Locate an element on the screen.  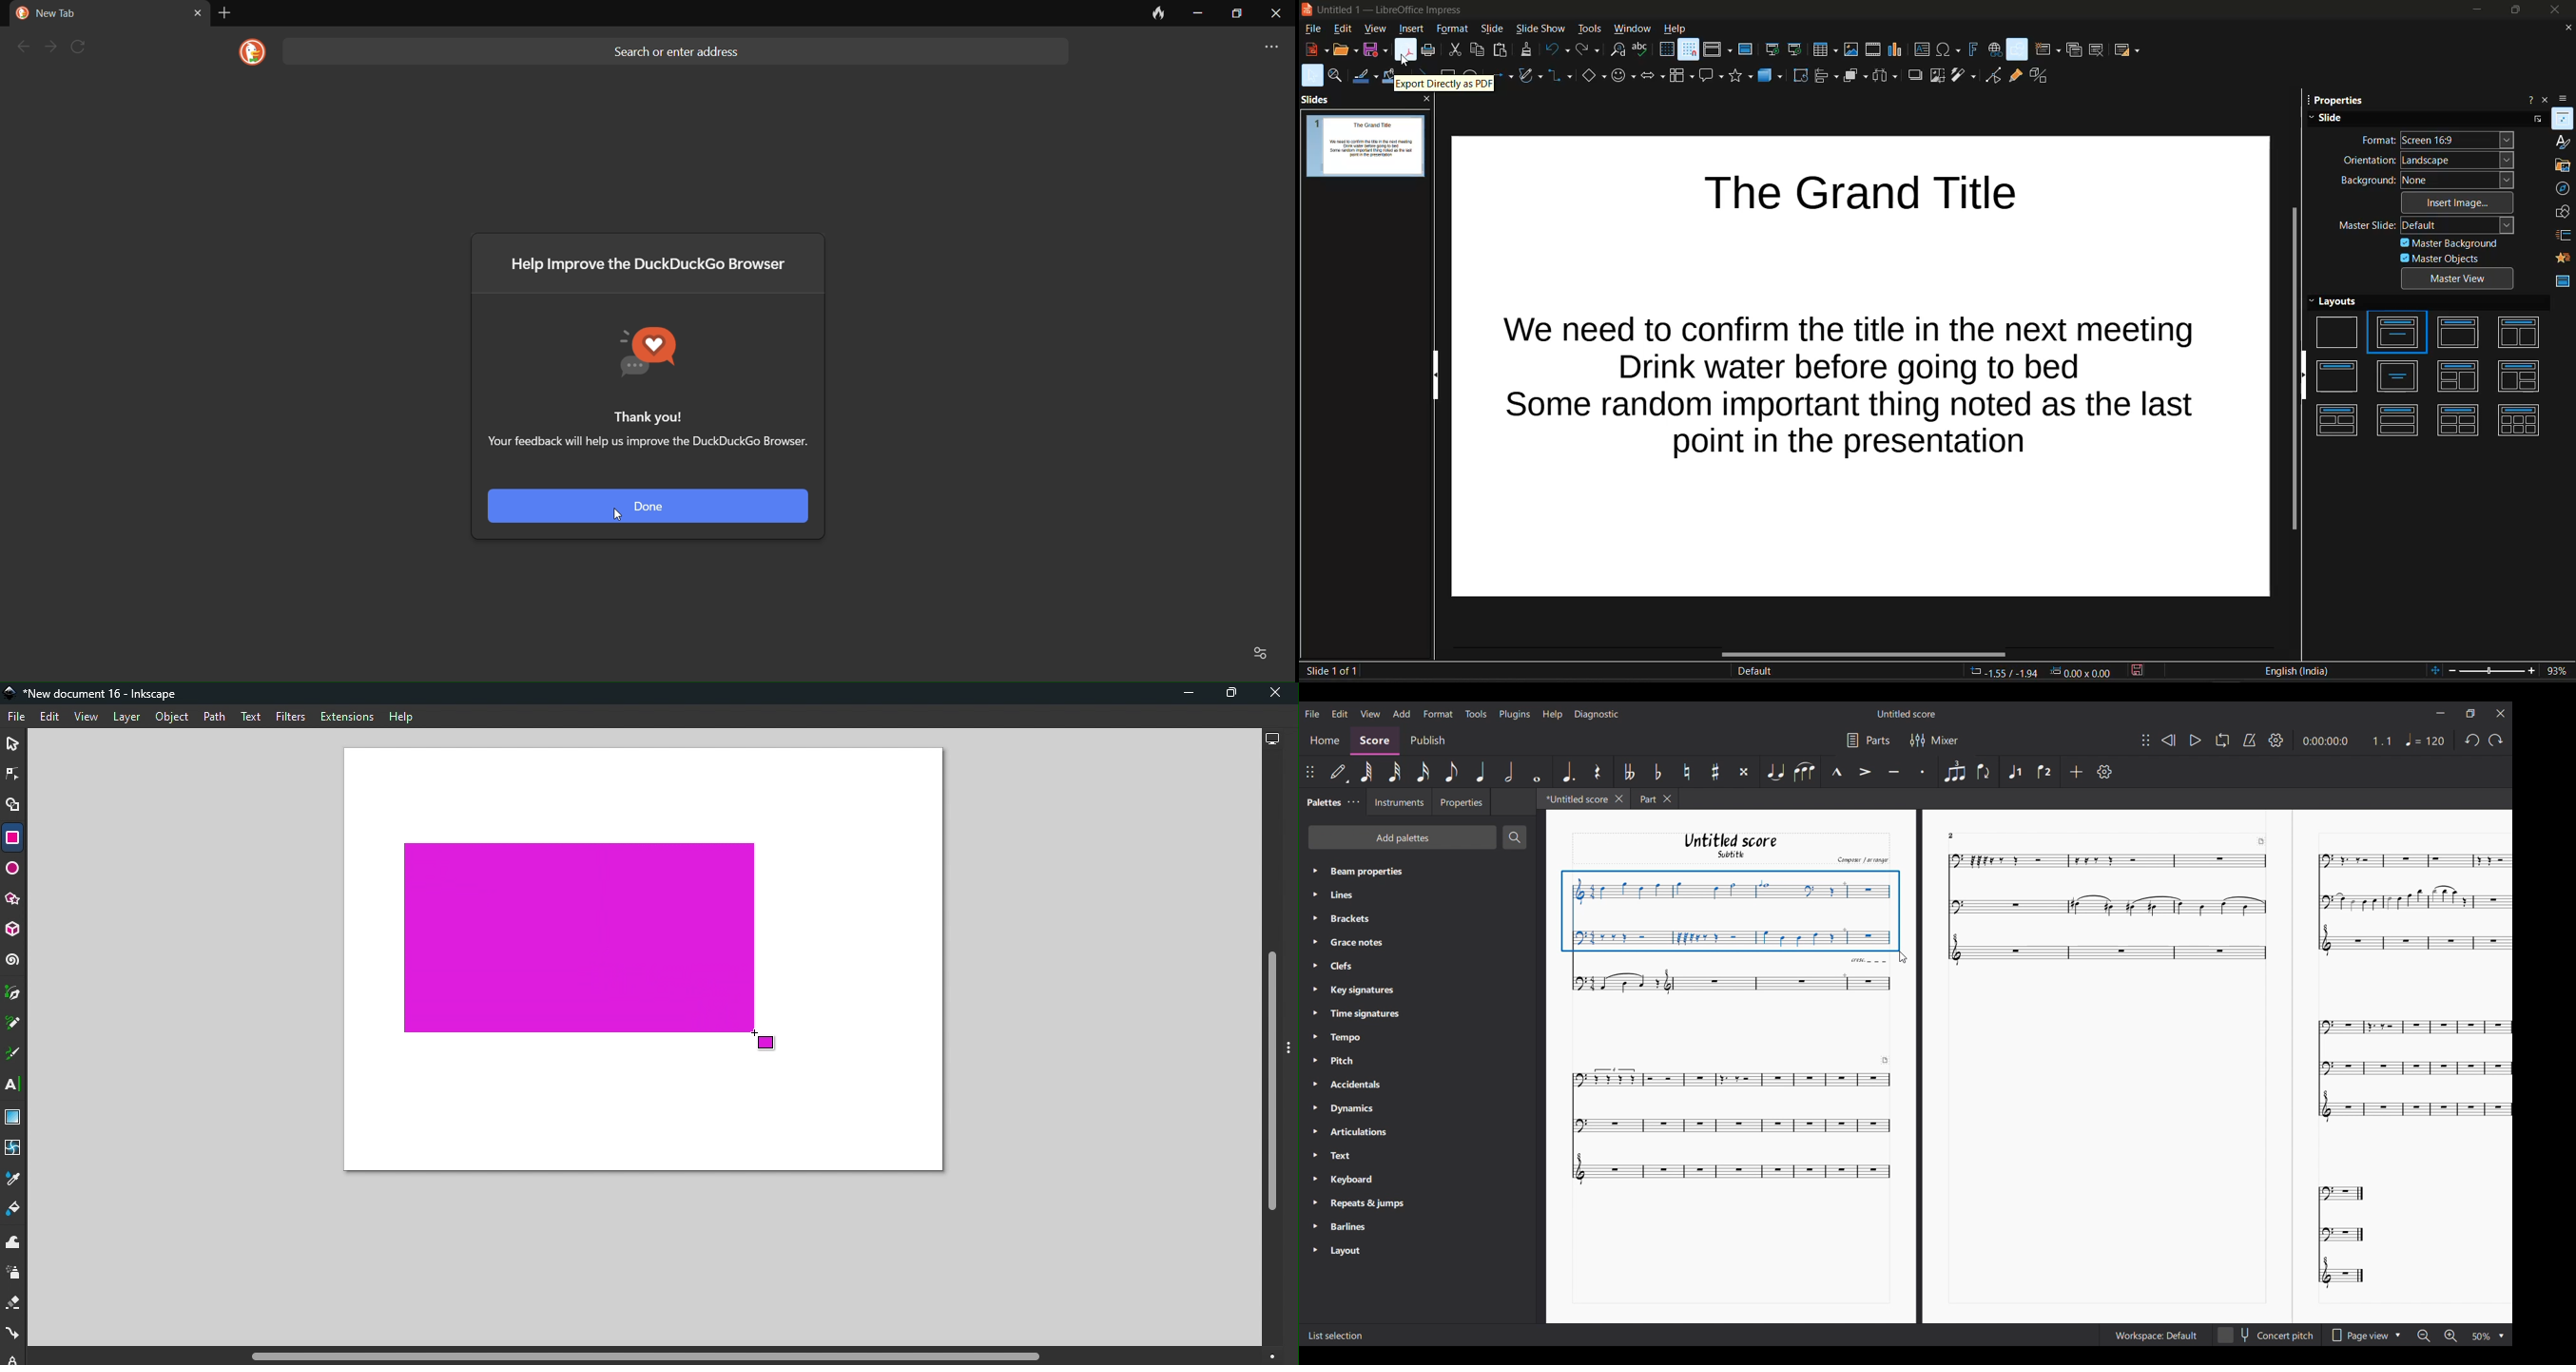
format is located at coordinates (2438, 138).